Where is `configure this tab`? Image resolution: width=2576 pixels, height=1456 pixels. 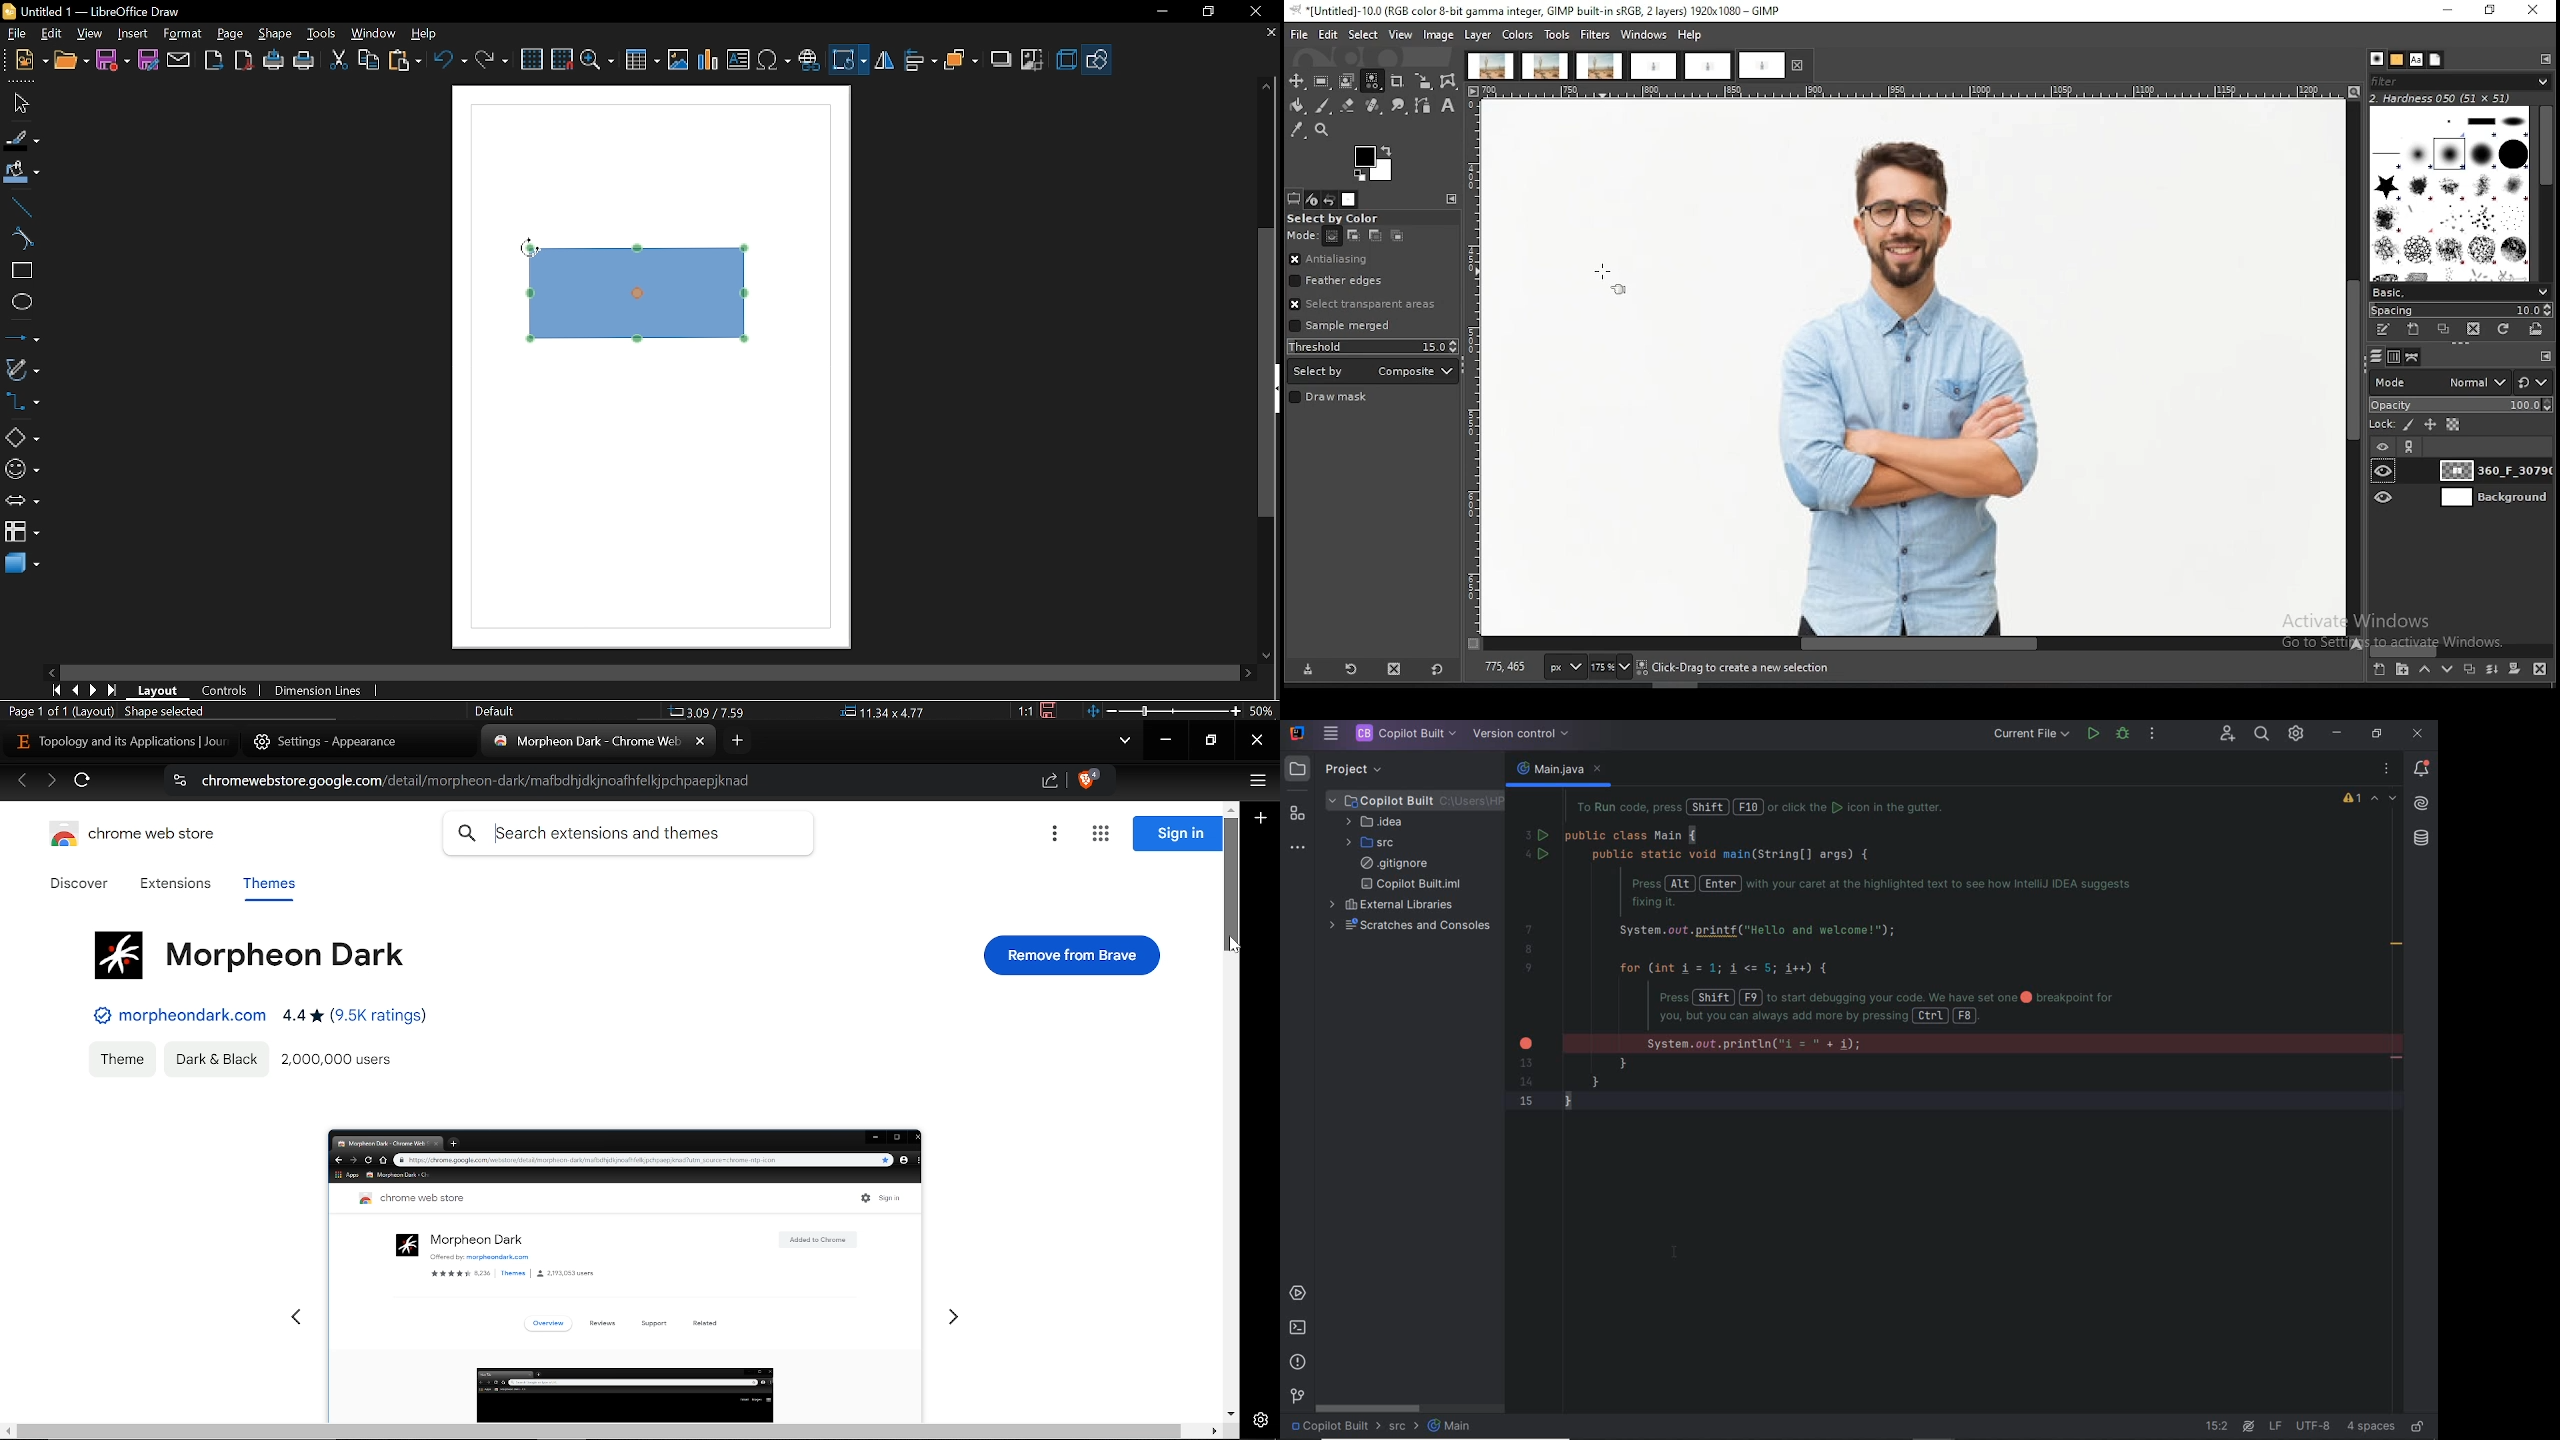
configure this tab is located at coordinates (2547, 60).